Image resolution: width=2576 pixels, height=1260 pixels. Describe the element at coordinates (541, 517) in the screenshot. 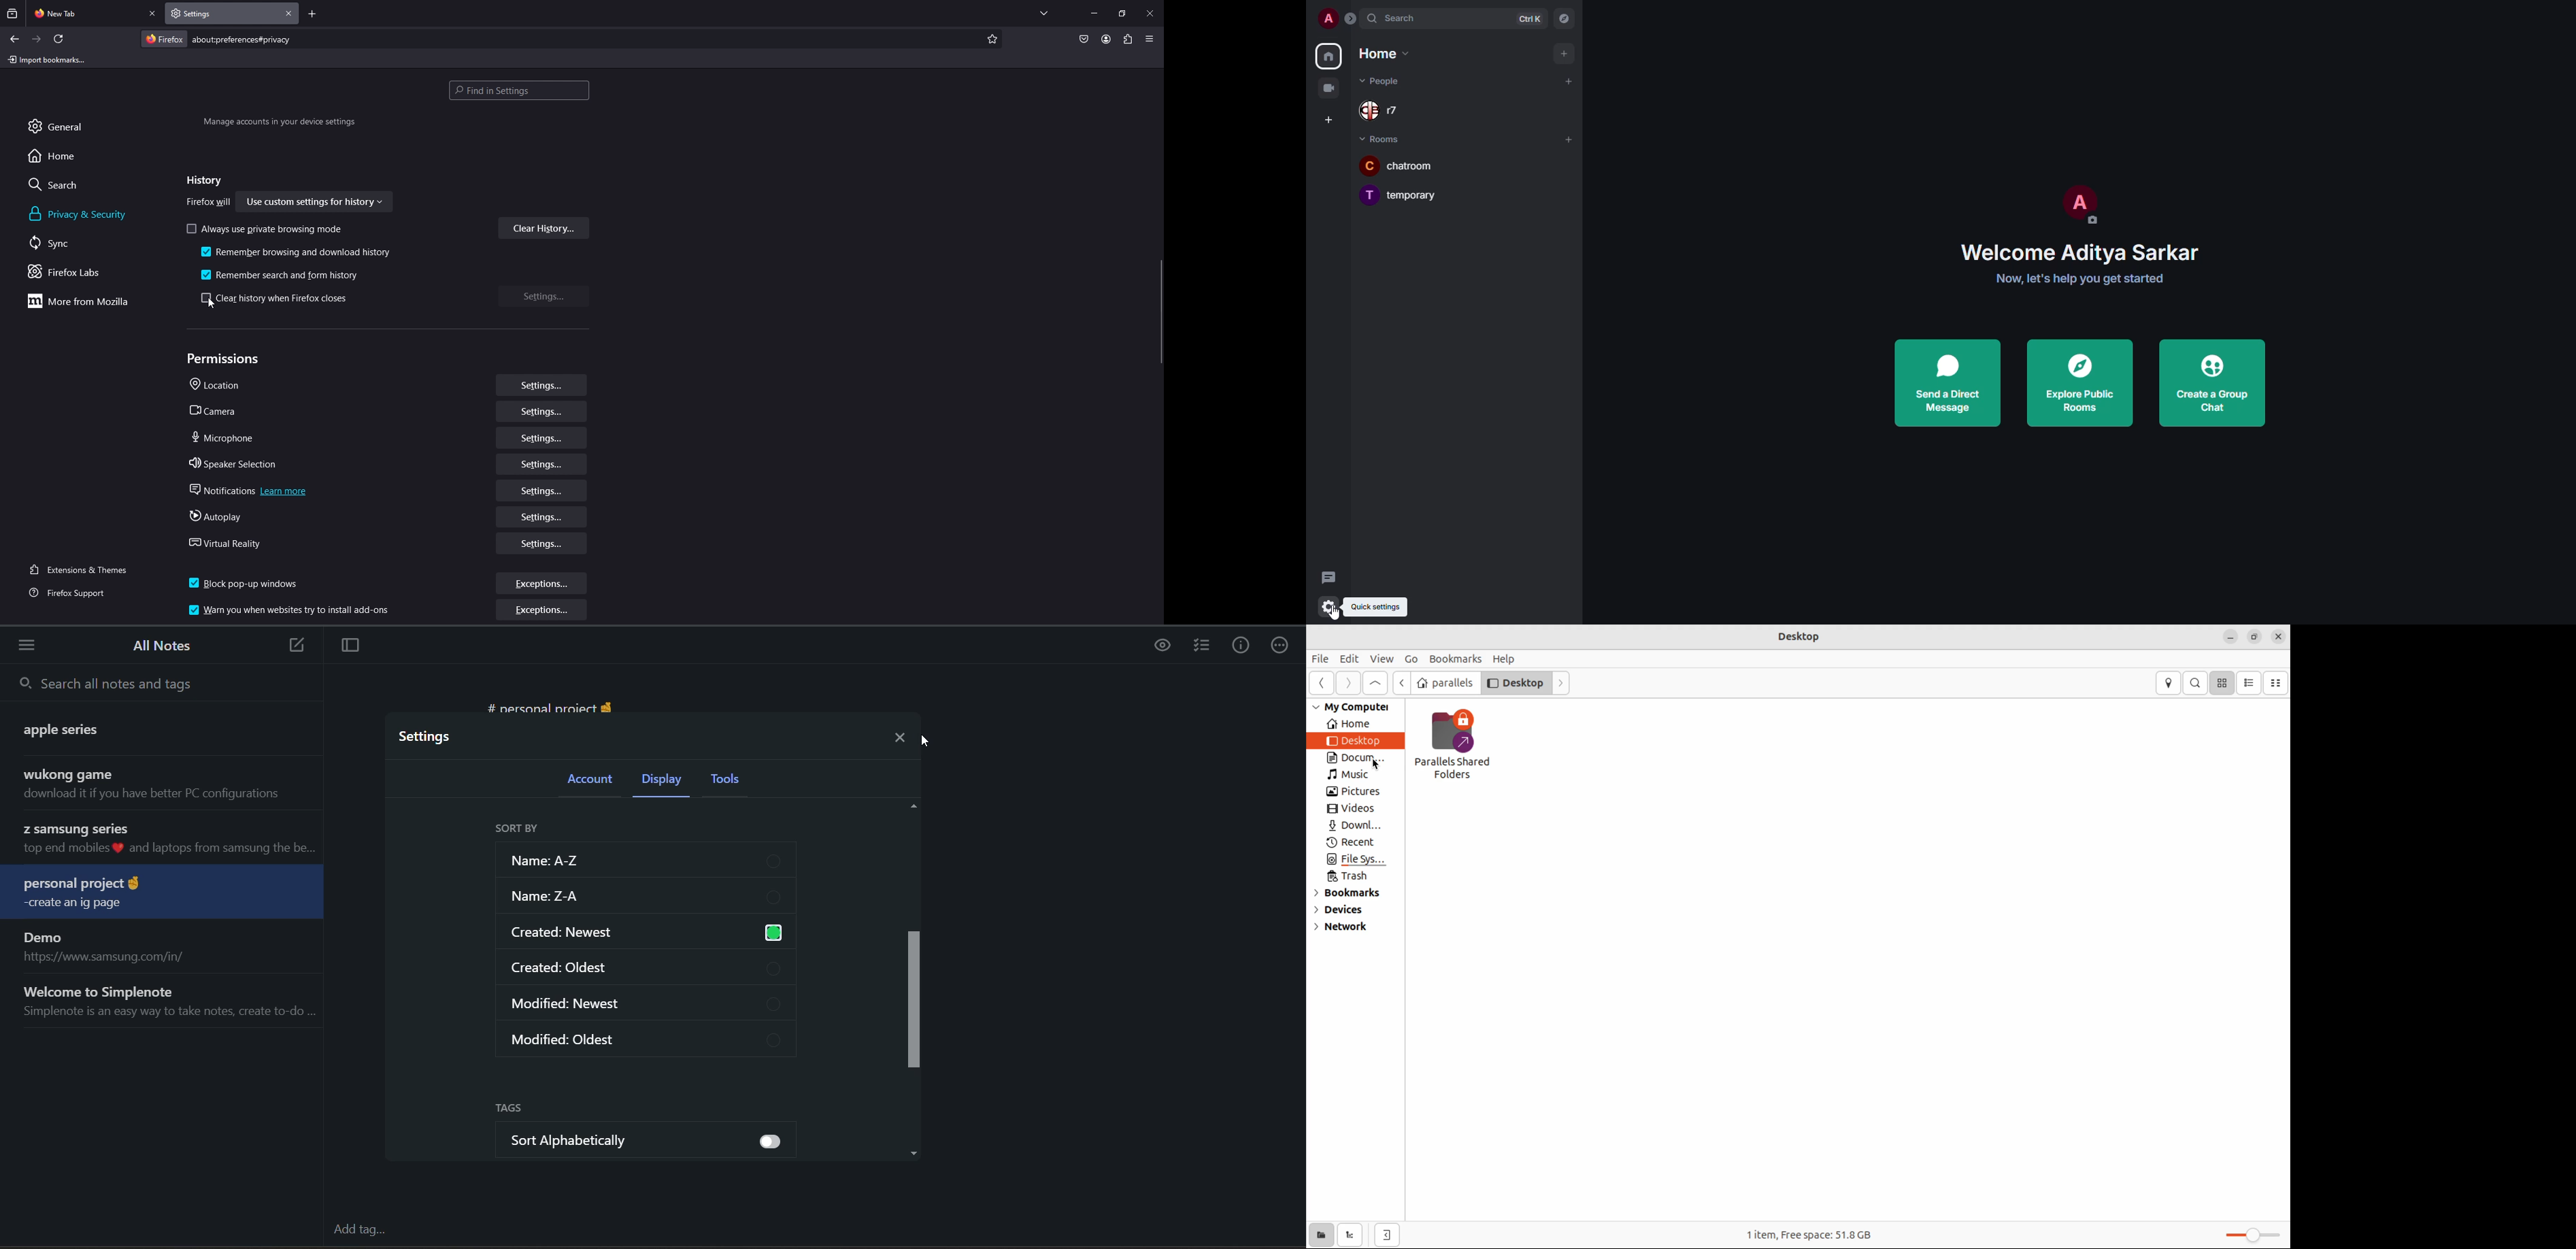

I see `settings` at that location.